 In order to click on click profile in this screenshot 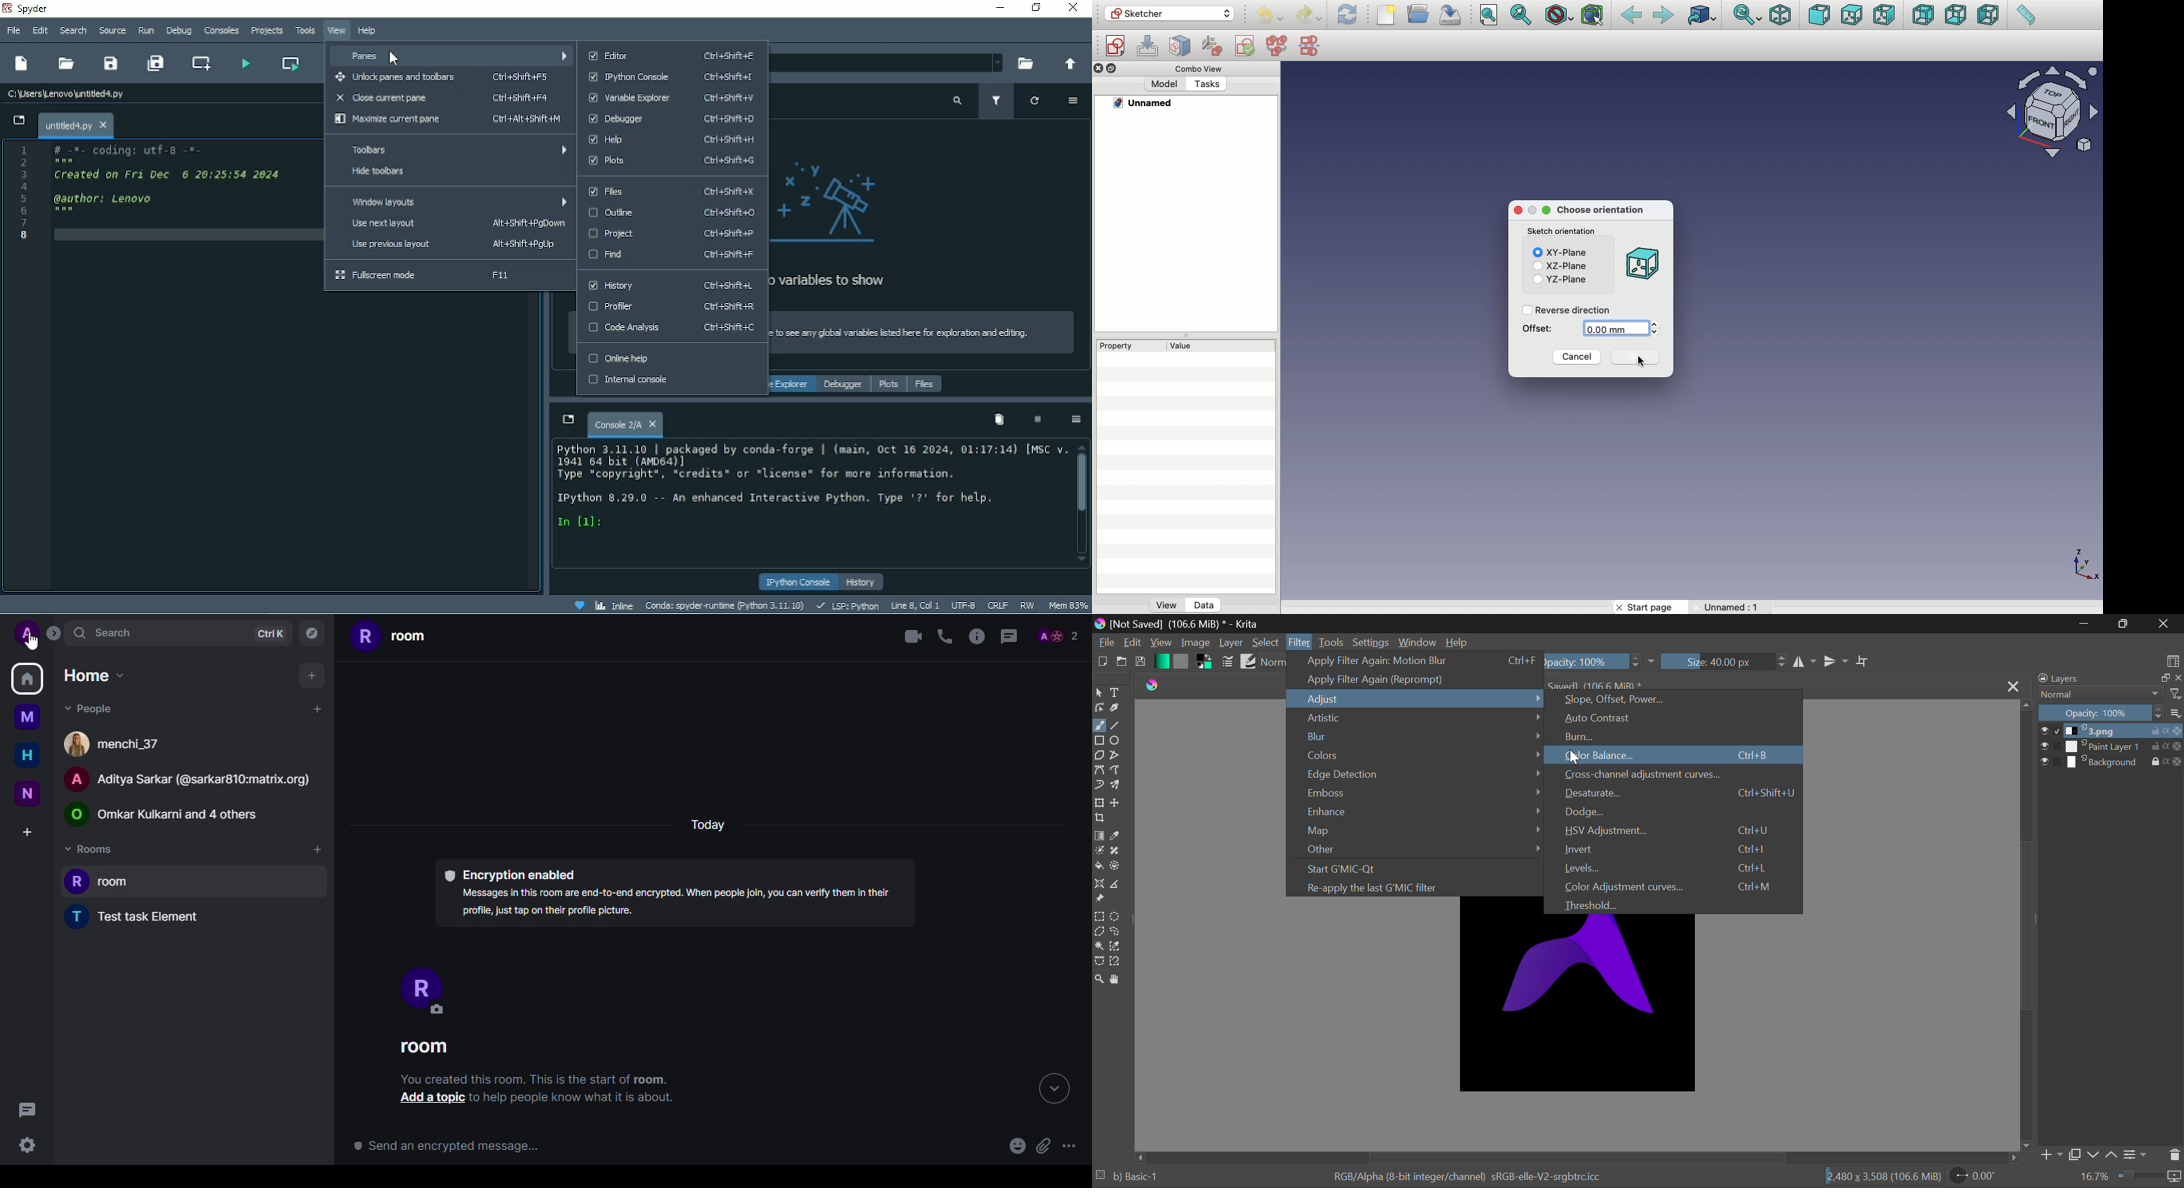, I will do `click(28, 633)`.